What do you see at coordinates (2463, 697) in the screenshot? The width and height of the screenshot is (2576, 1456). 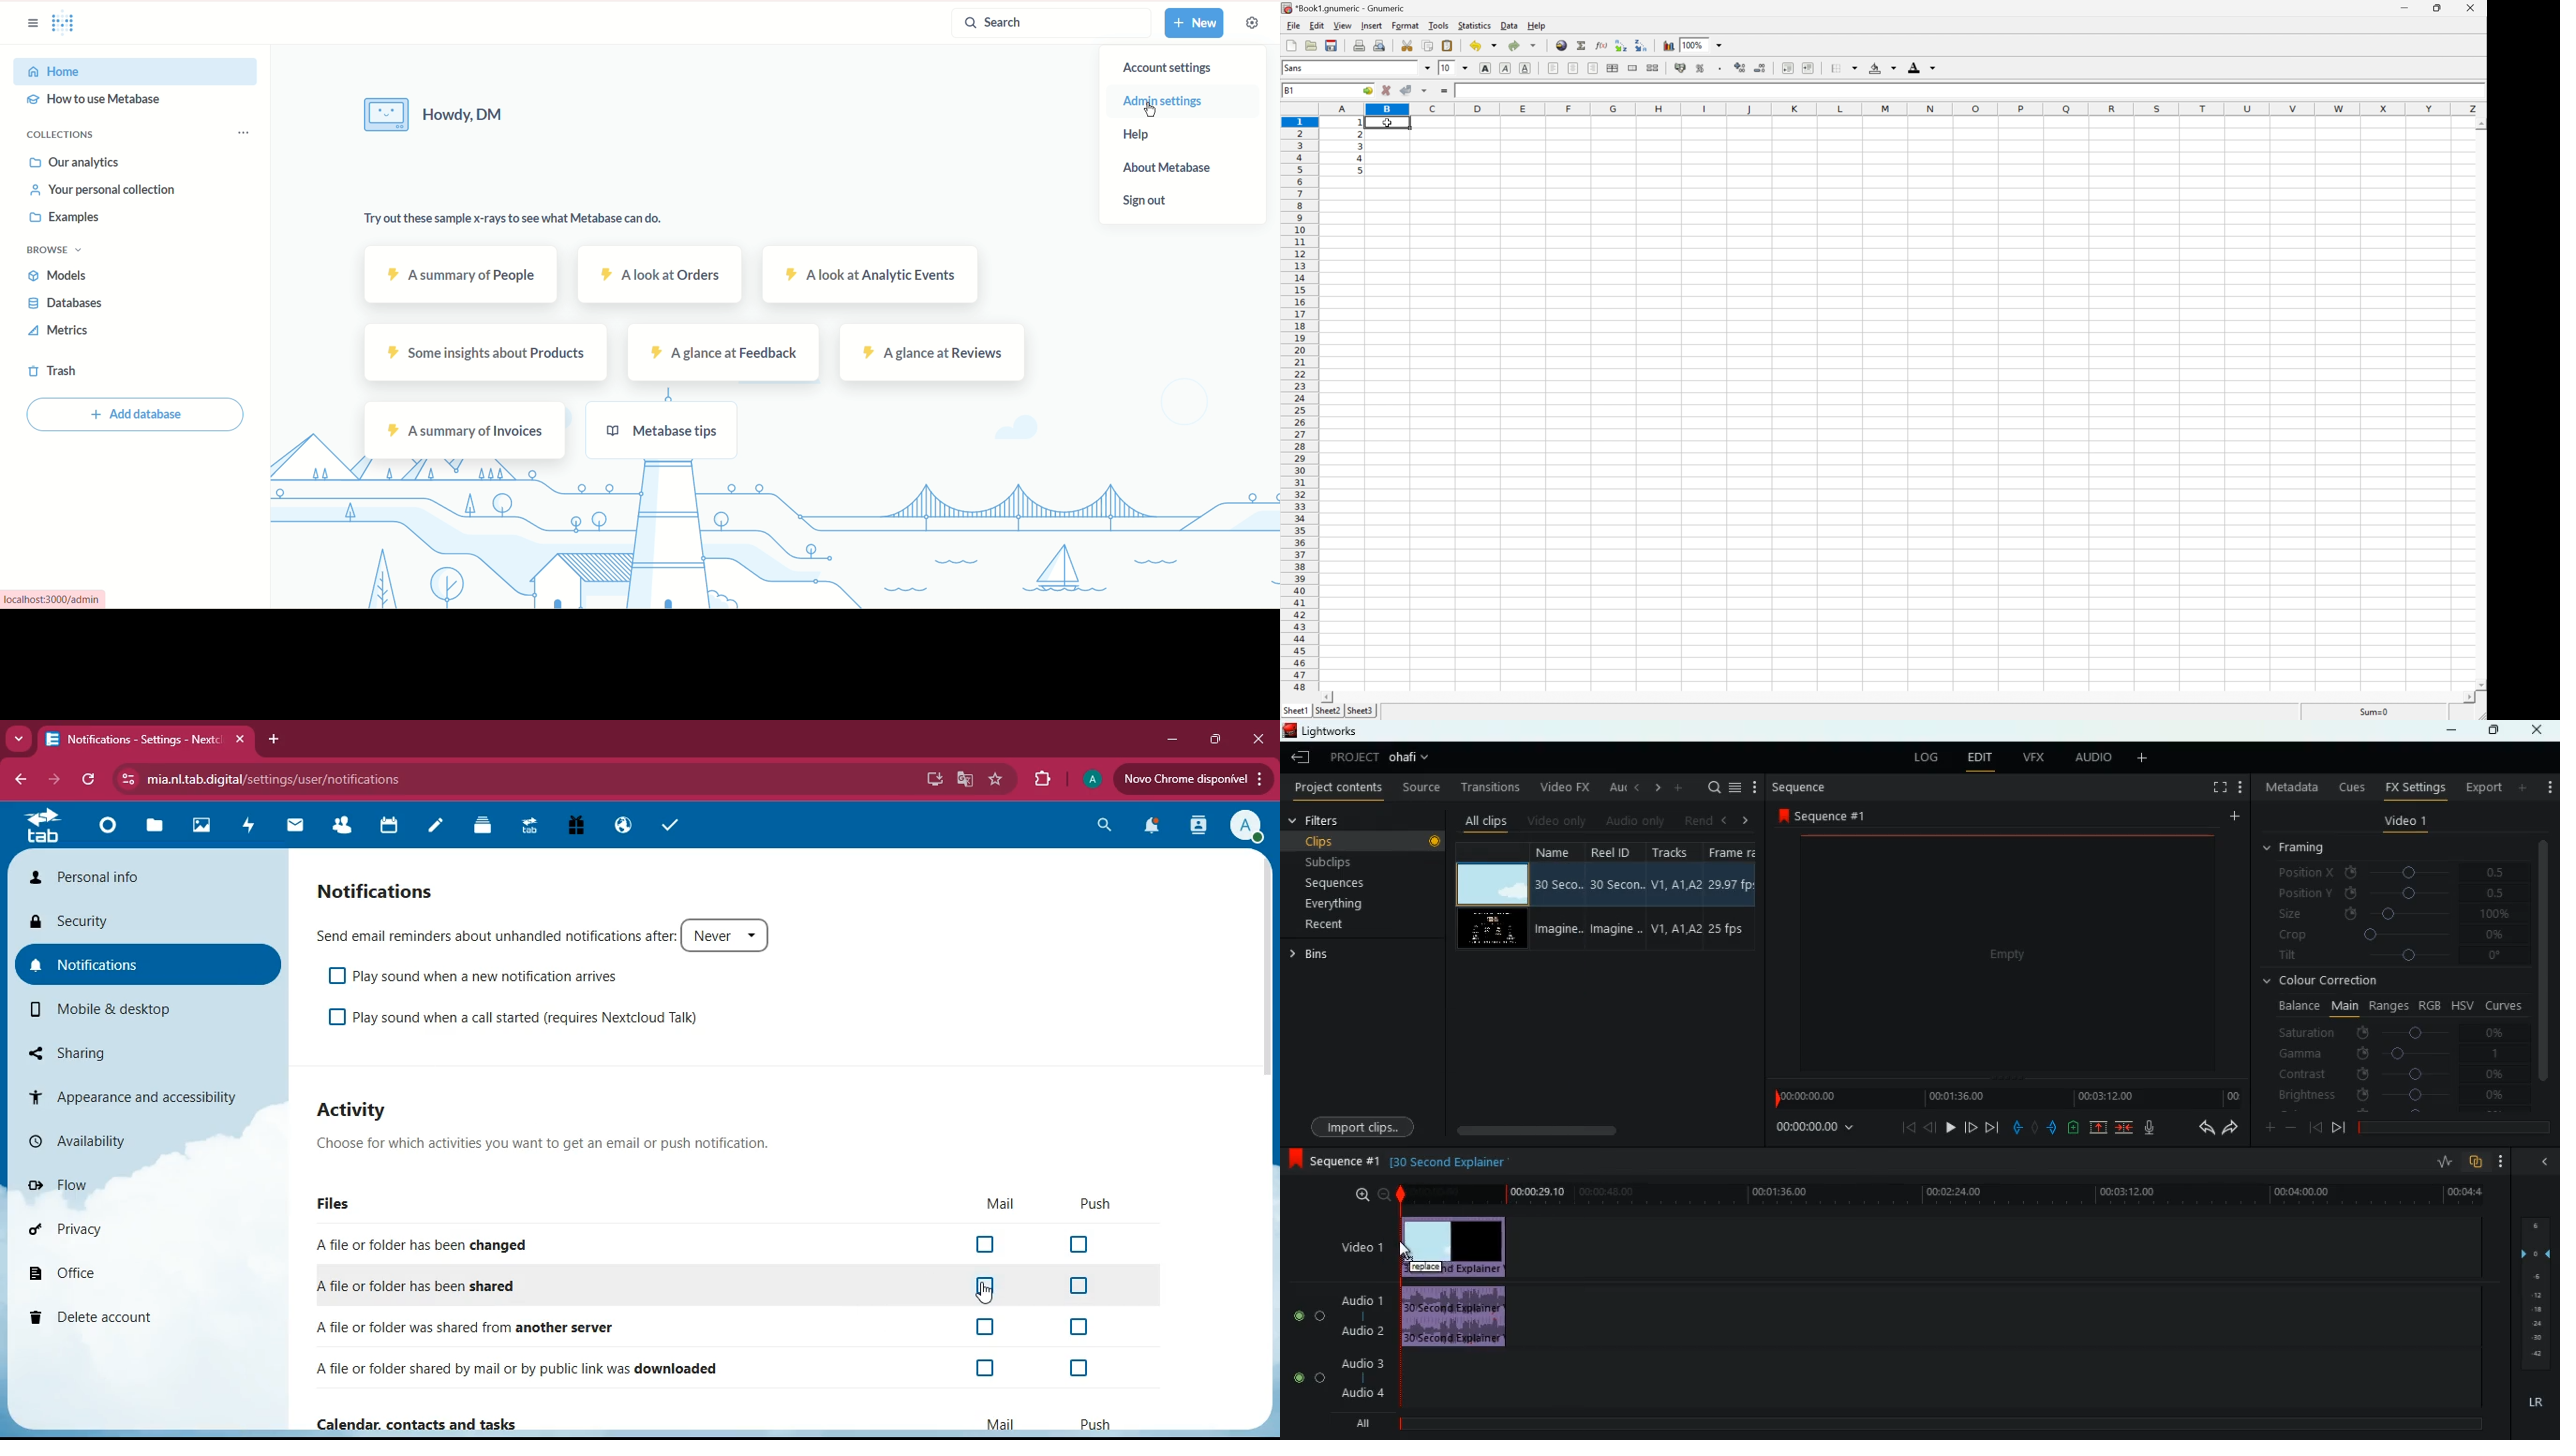 I see `Scroll Right` at bounding box center [2463, 697].